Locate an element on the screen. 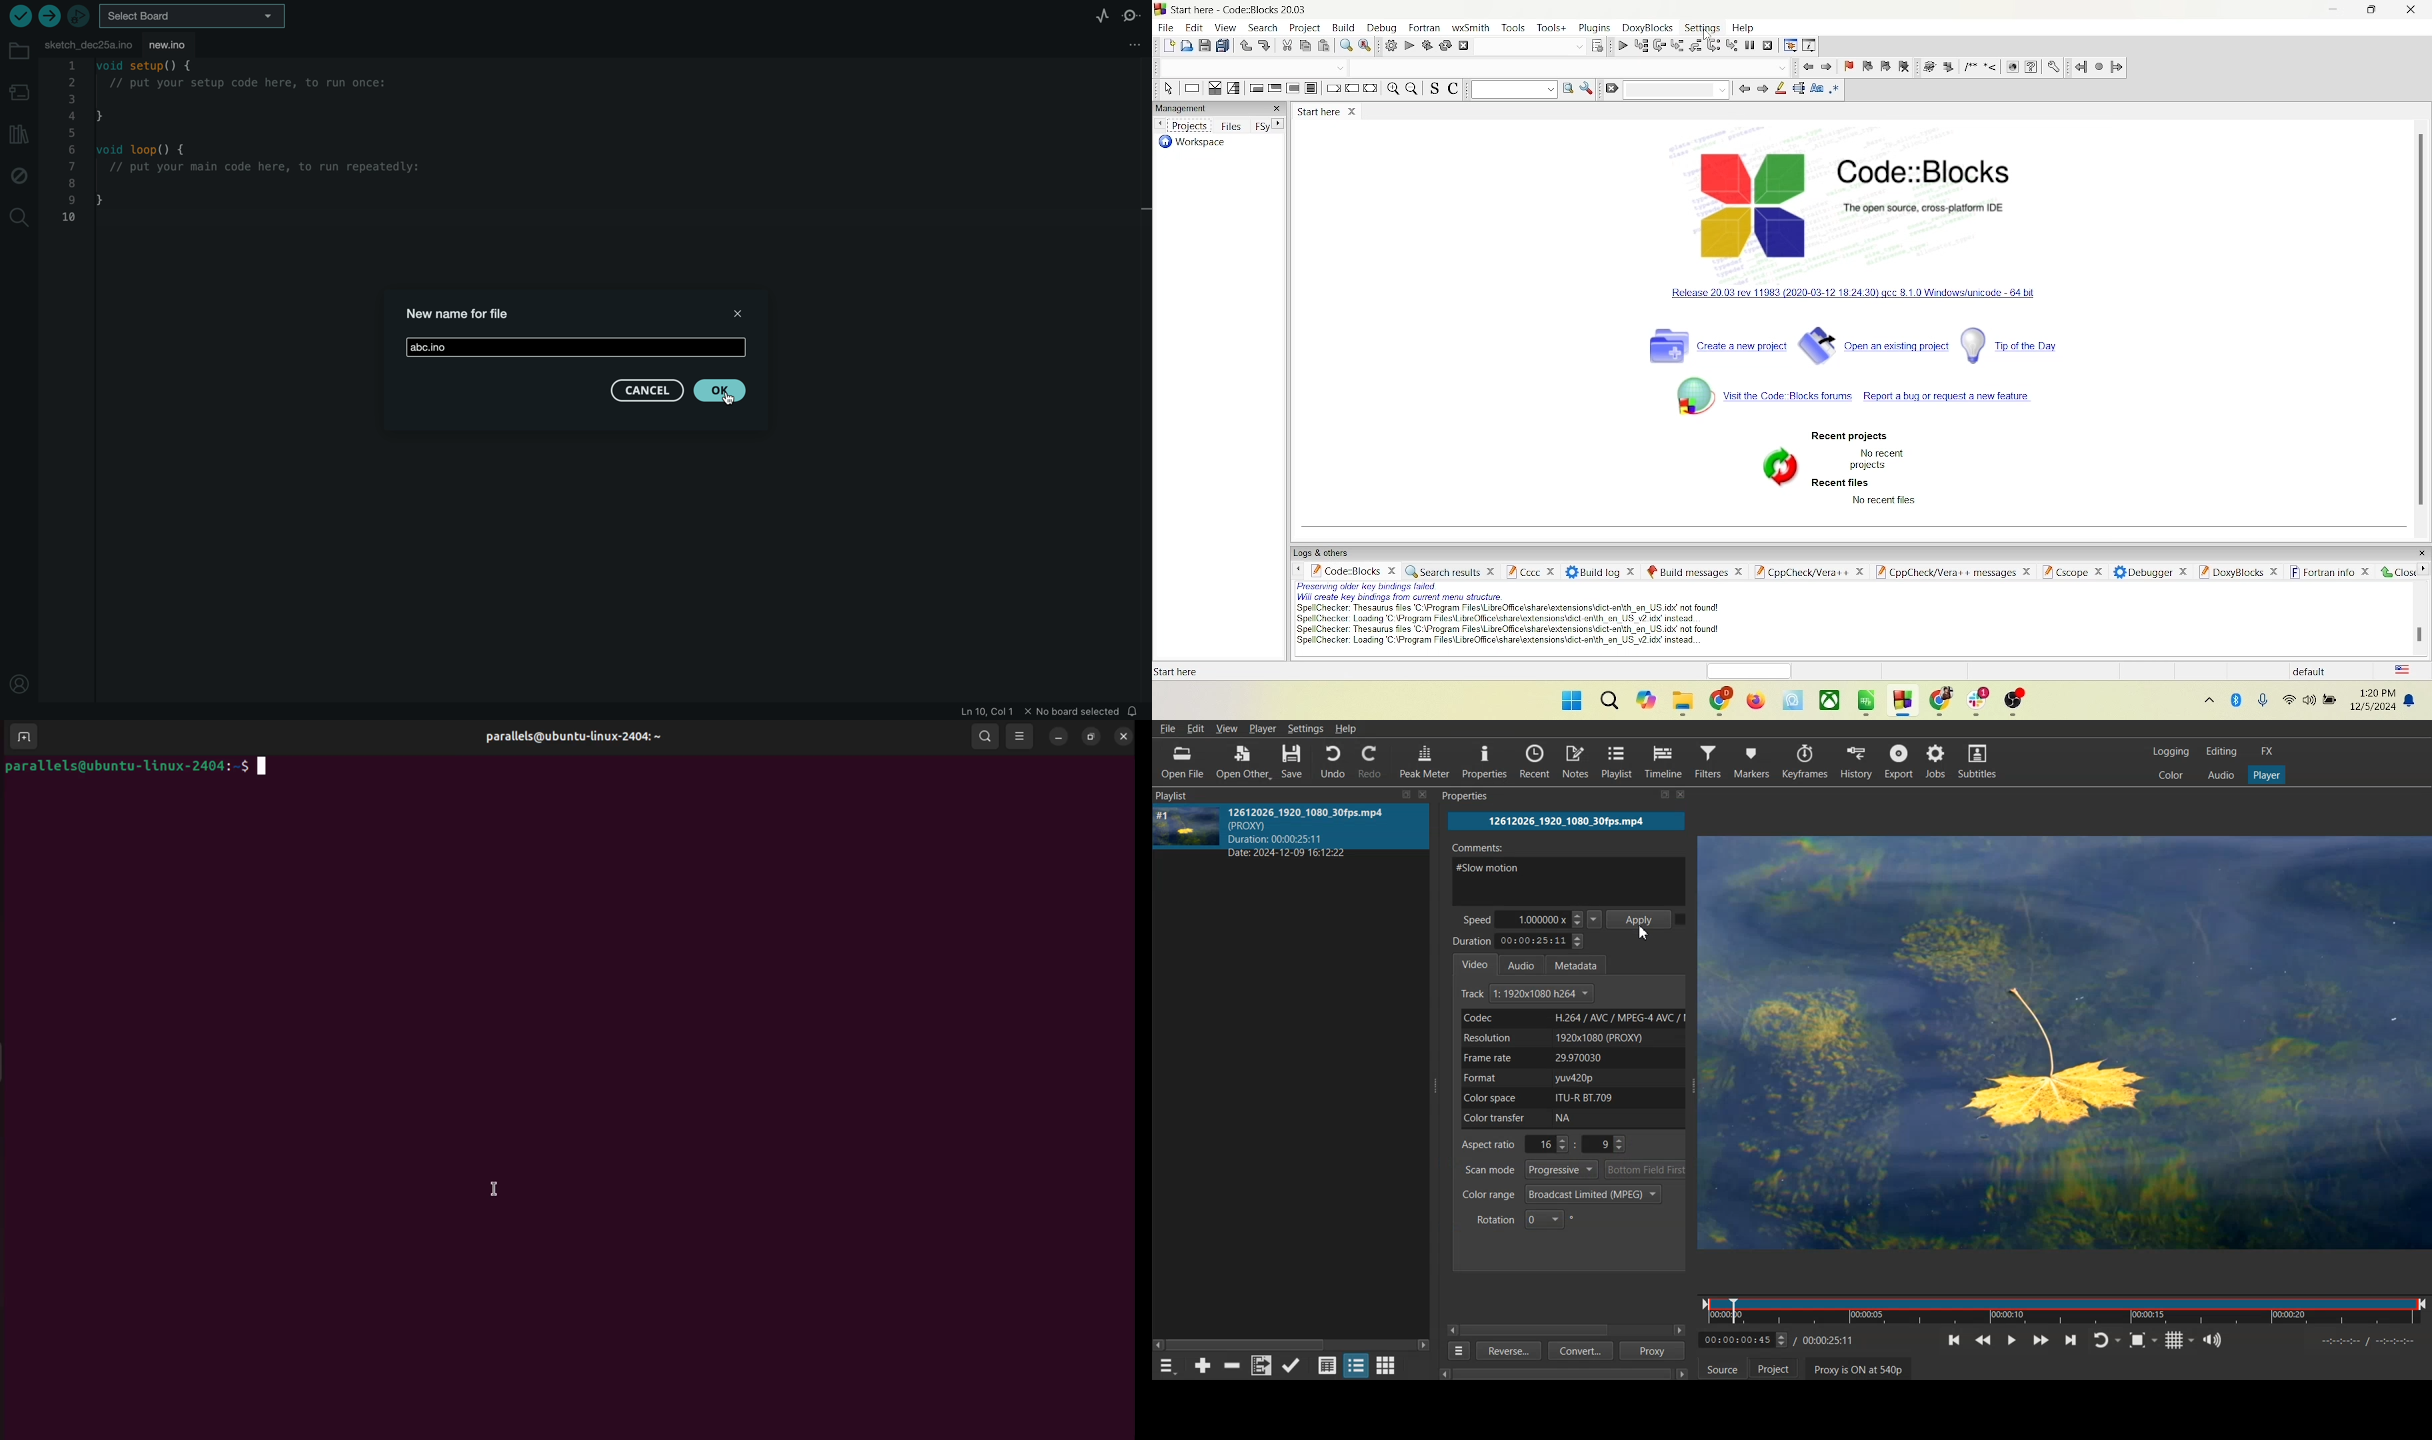 This screenshot has width=2436, height=1456. symbol is located at coordinates (1775, 466).